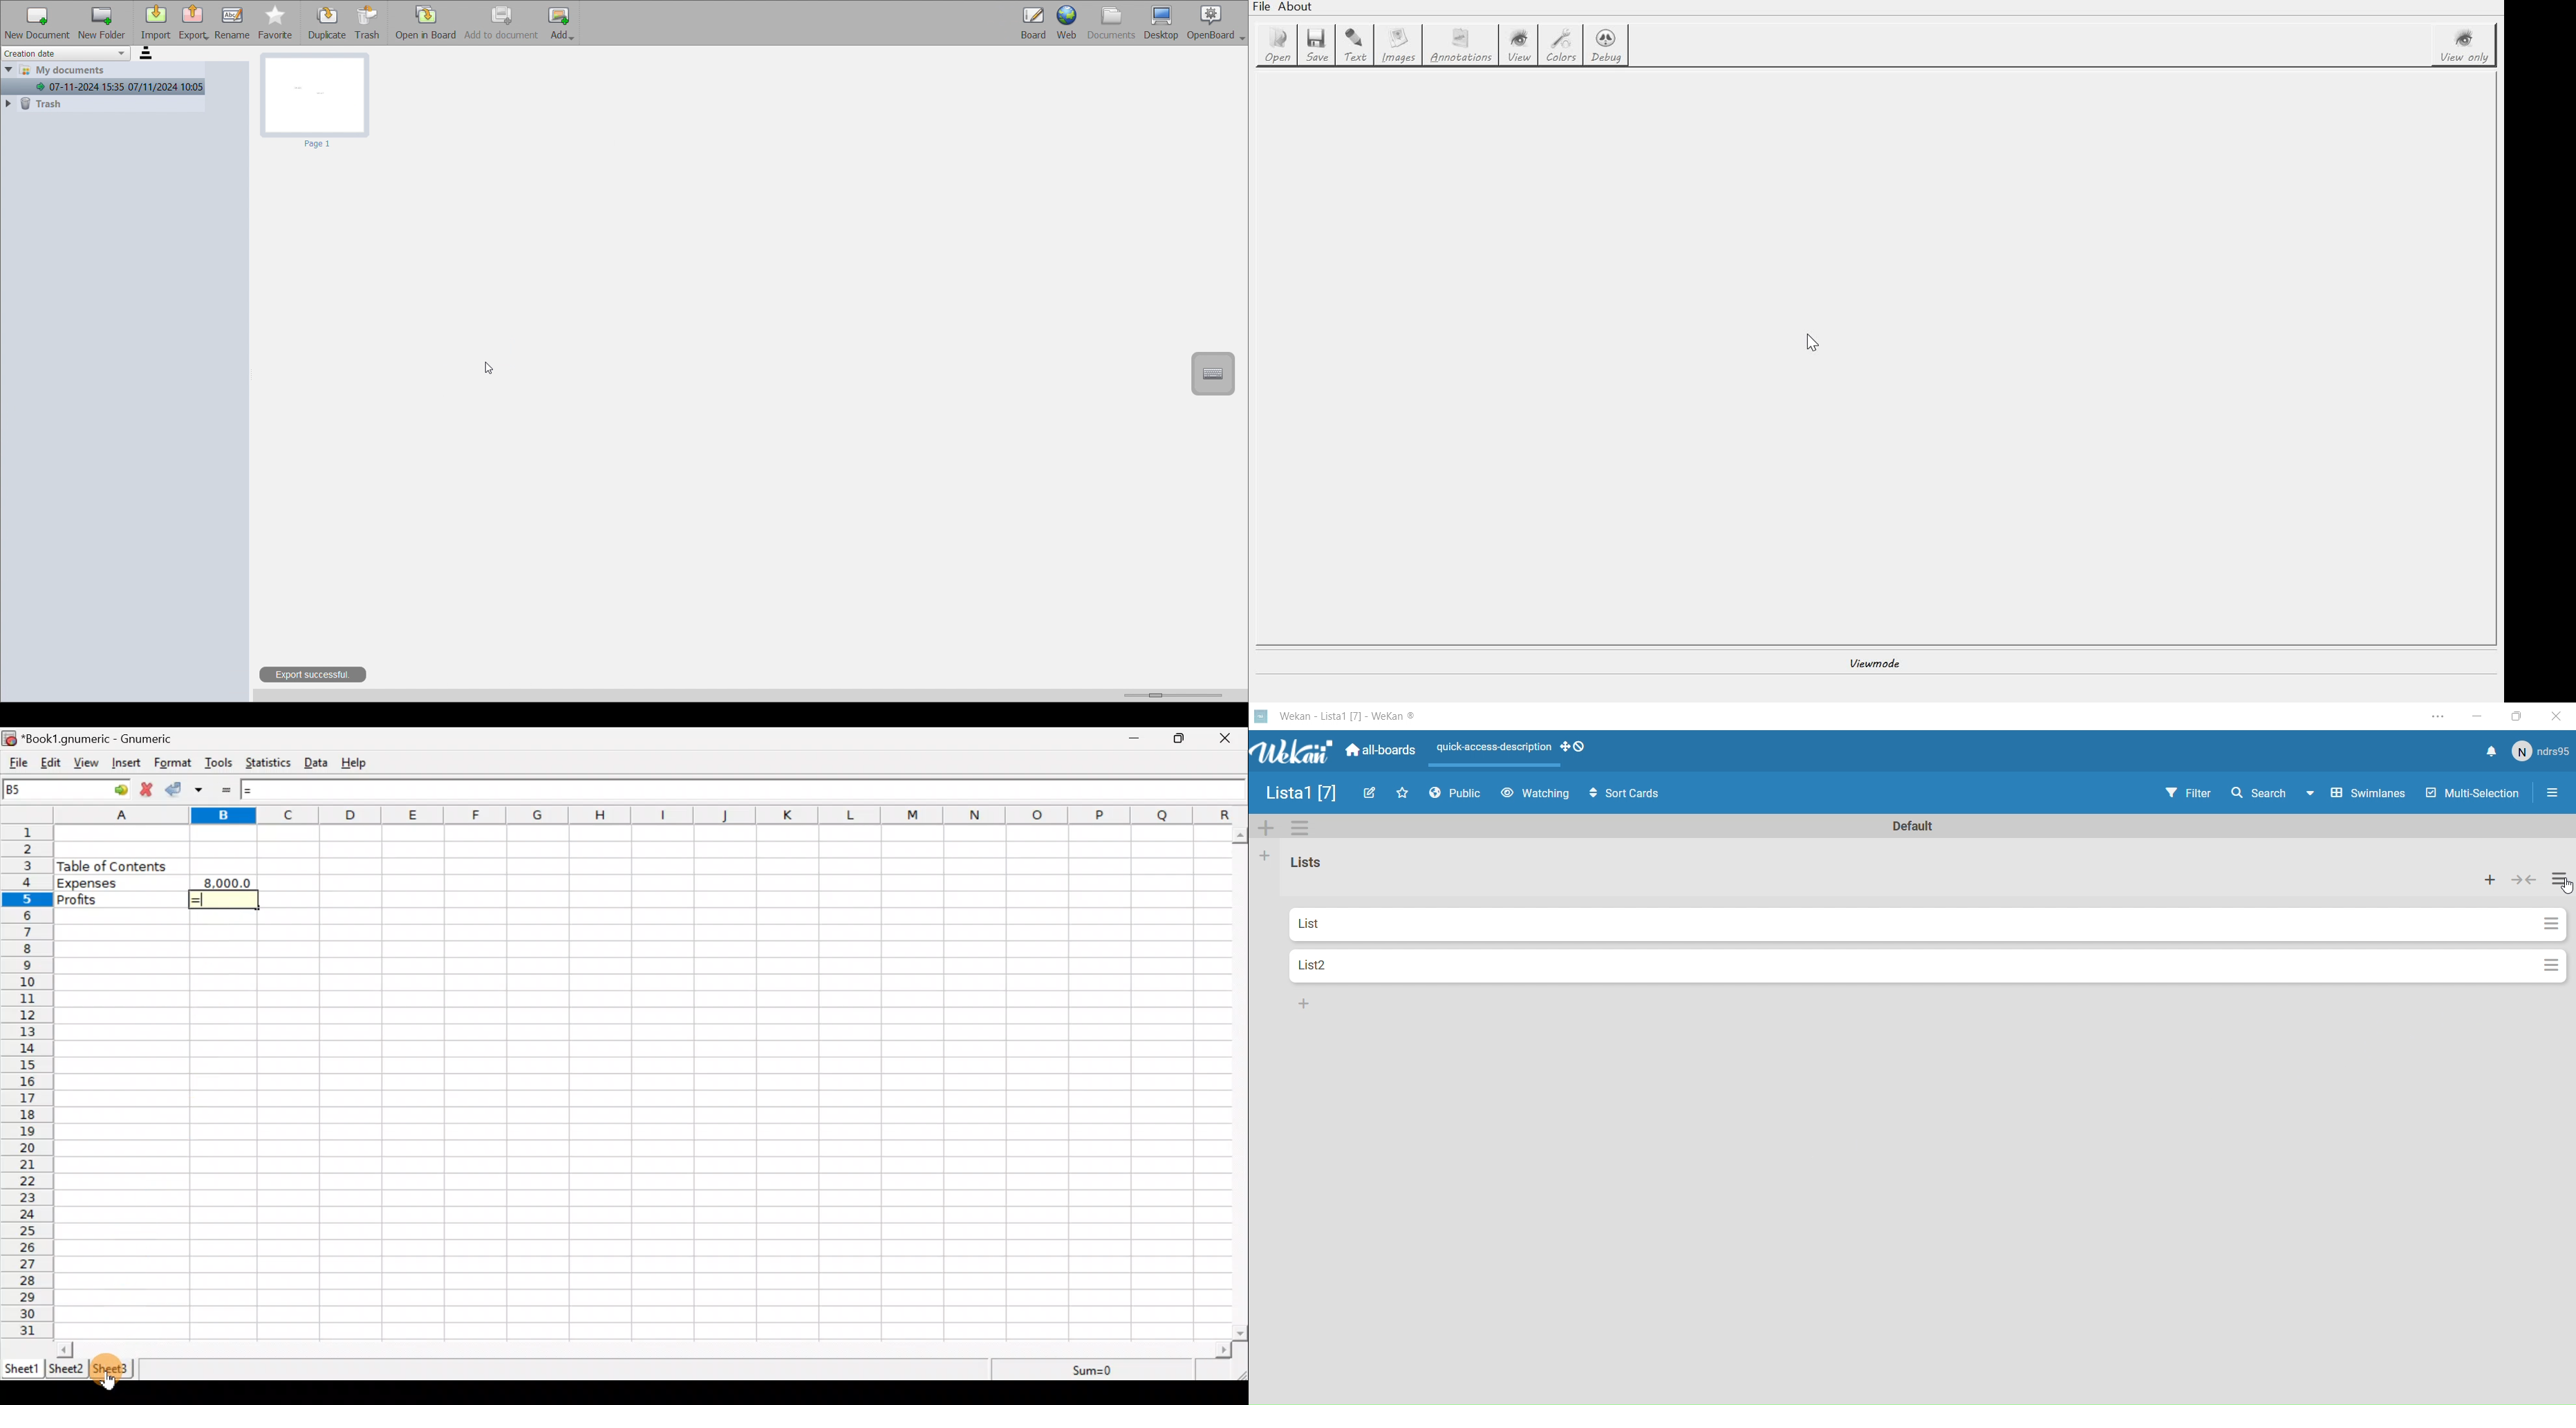 This screenshot has width=2576, height=1428. What do you see at coordinates (87, 764) in the screenshot?
I see `View` at bounding box center [87, 764].